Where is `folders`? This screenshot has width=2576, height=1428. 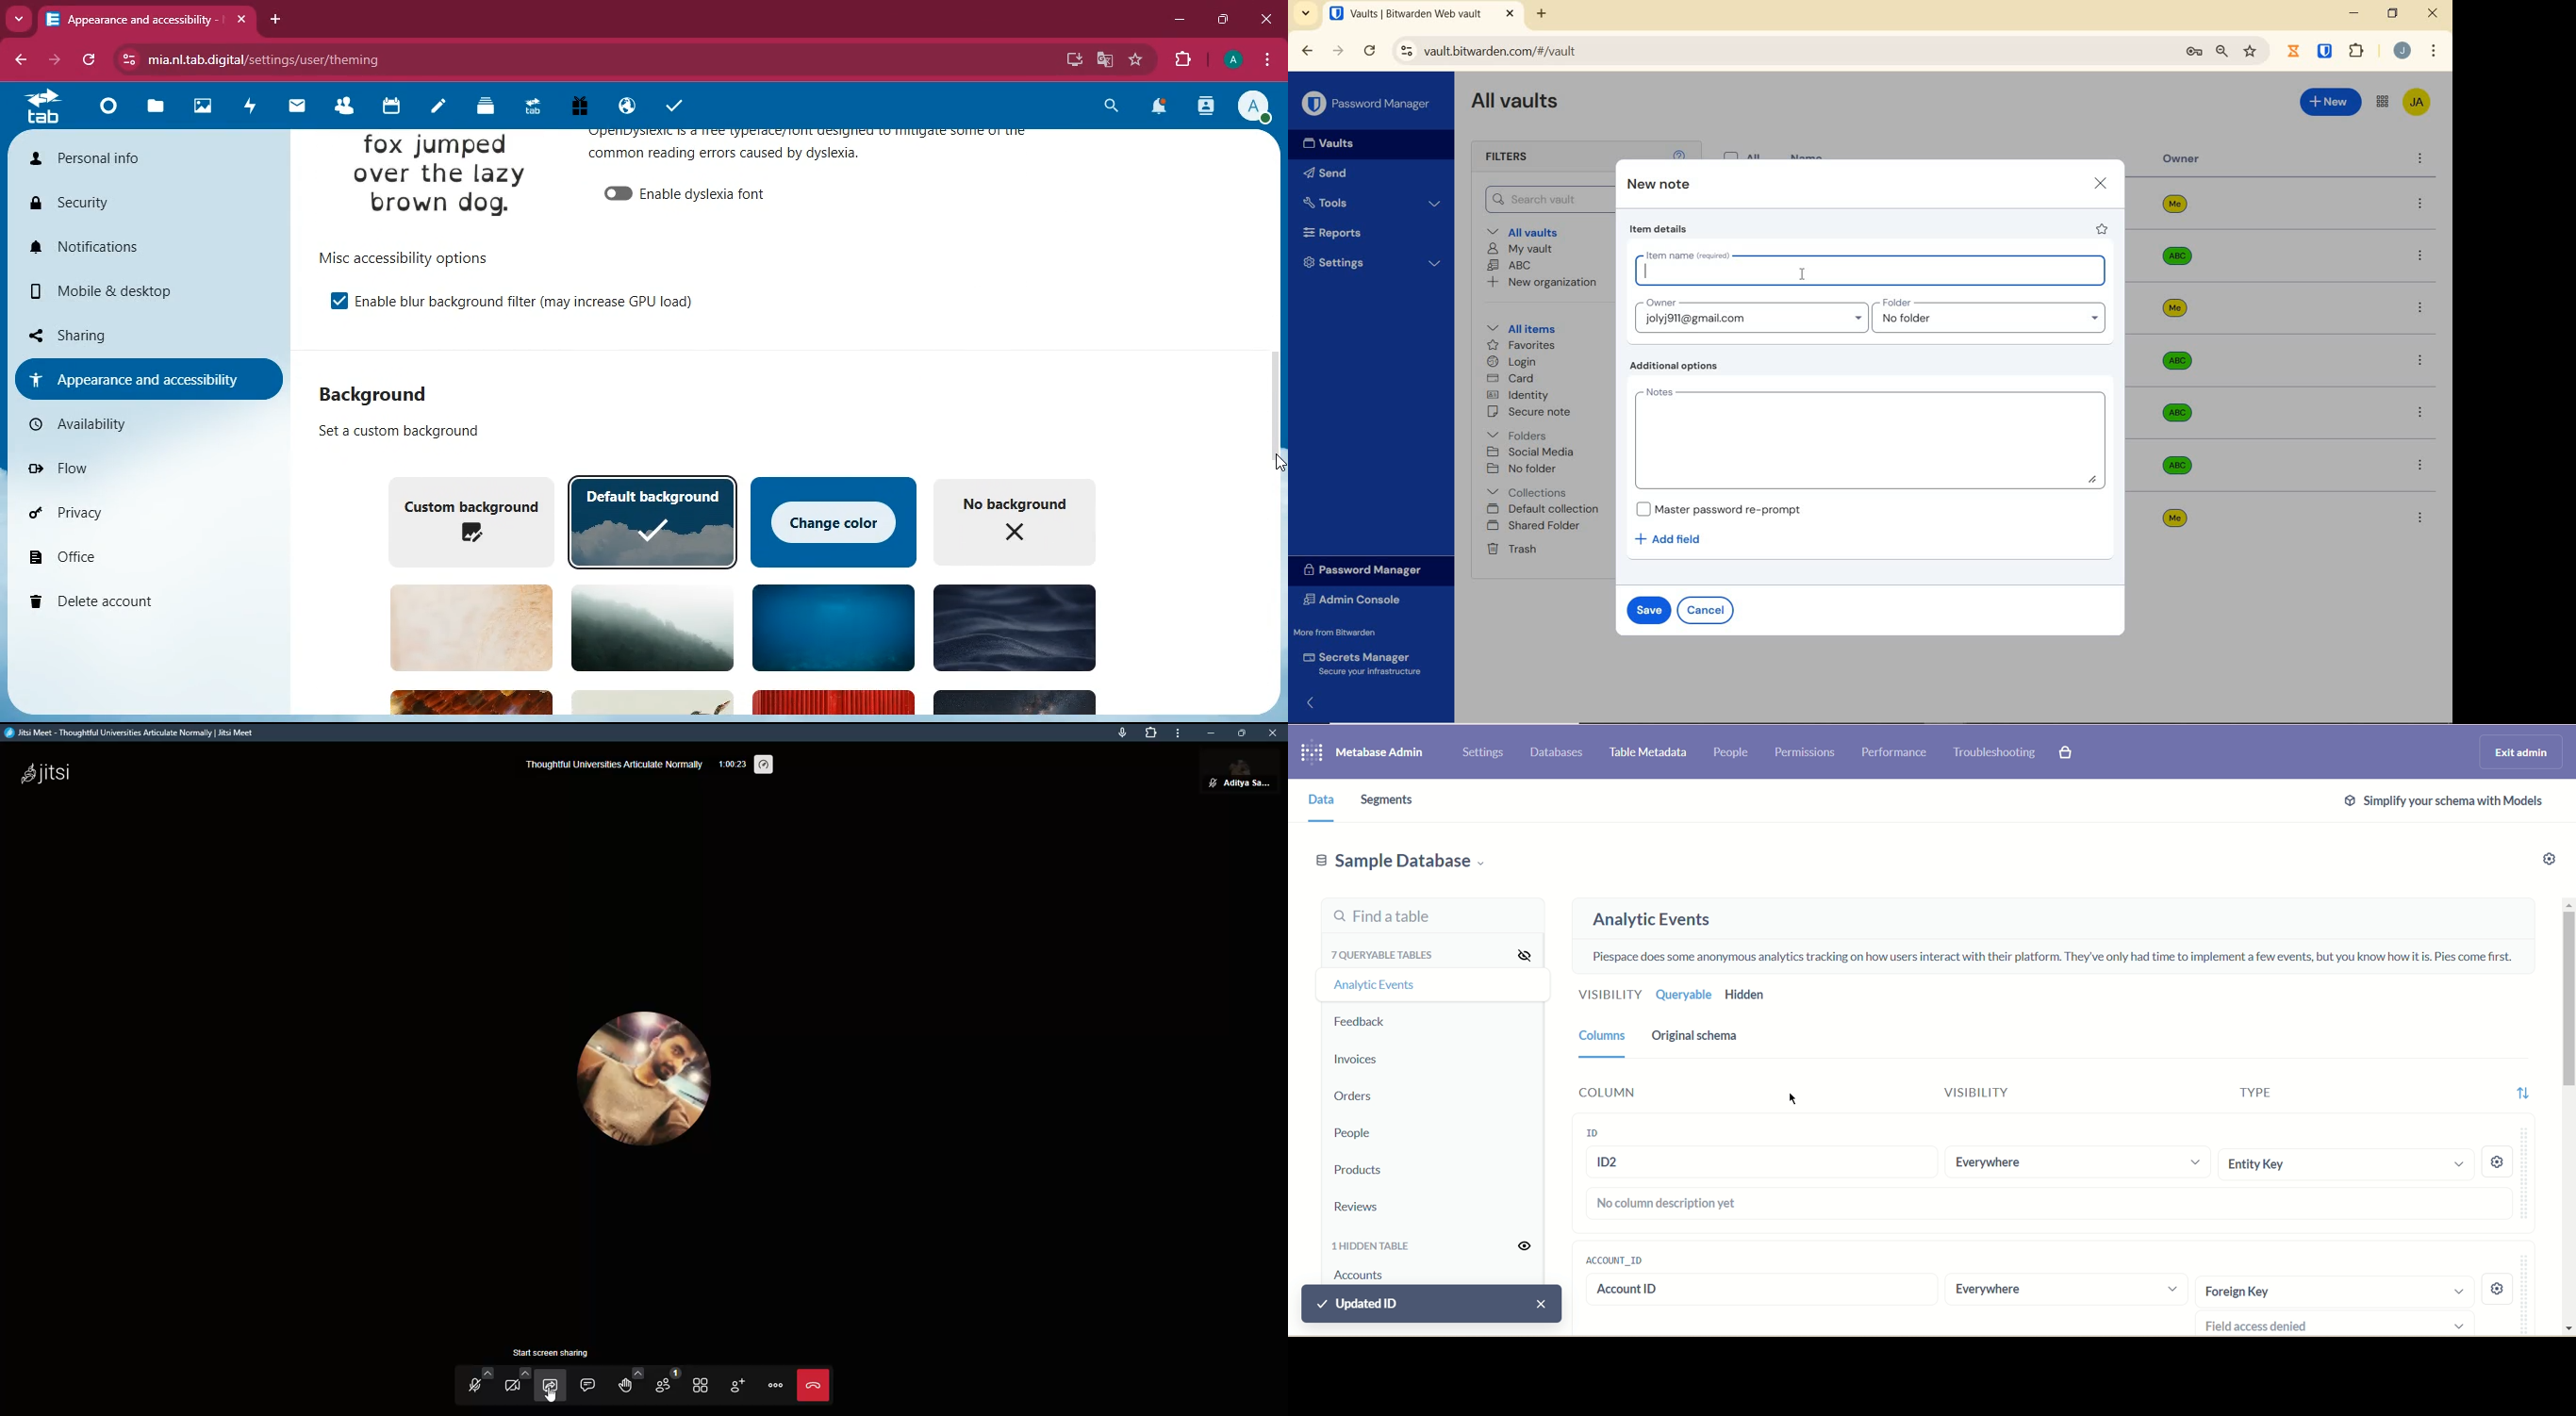
folders is located at coordinates (1519, 436).